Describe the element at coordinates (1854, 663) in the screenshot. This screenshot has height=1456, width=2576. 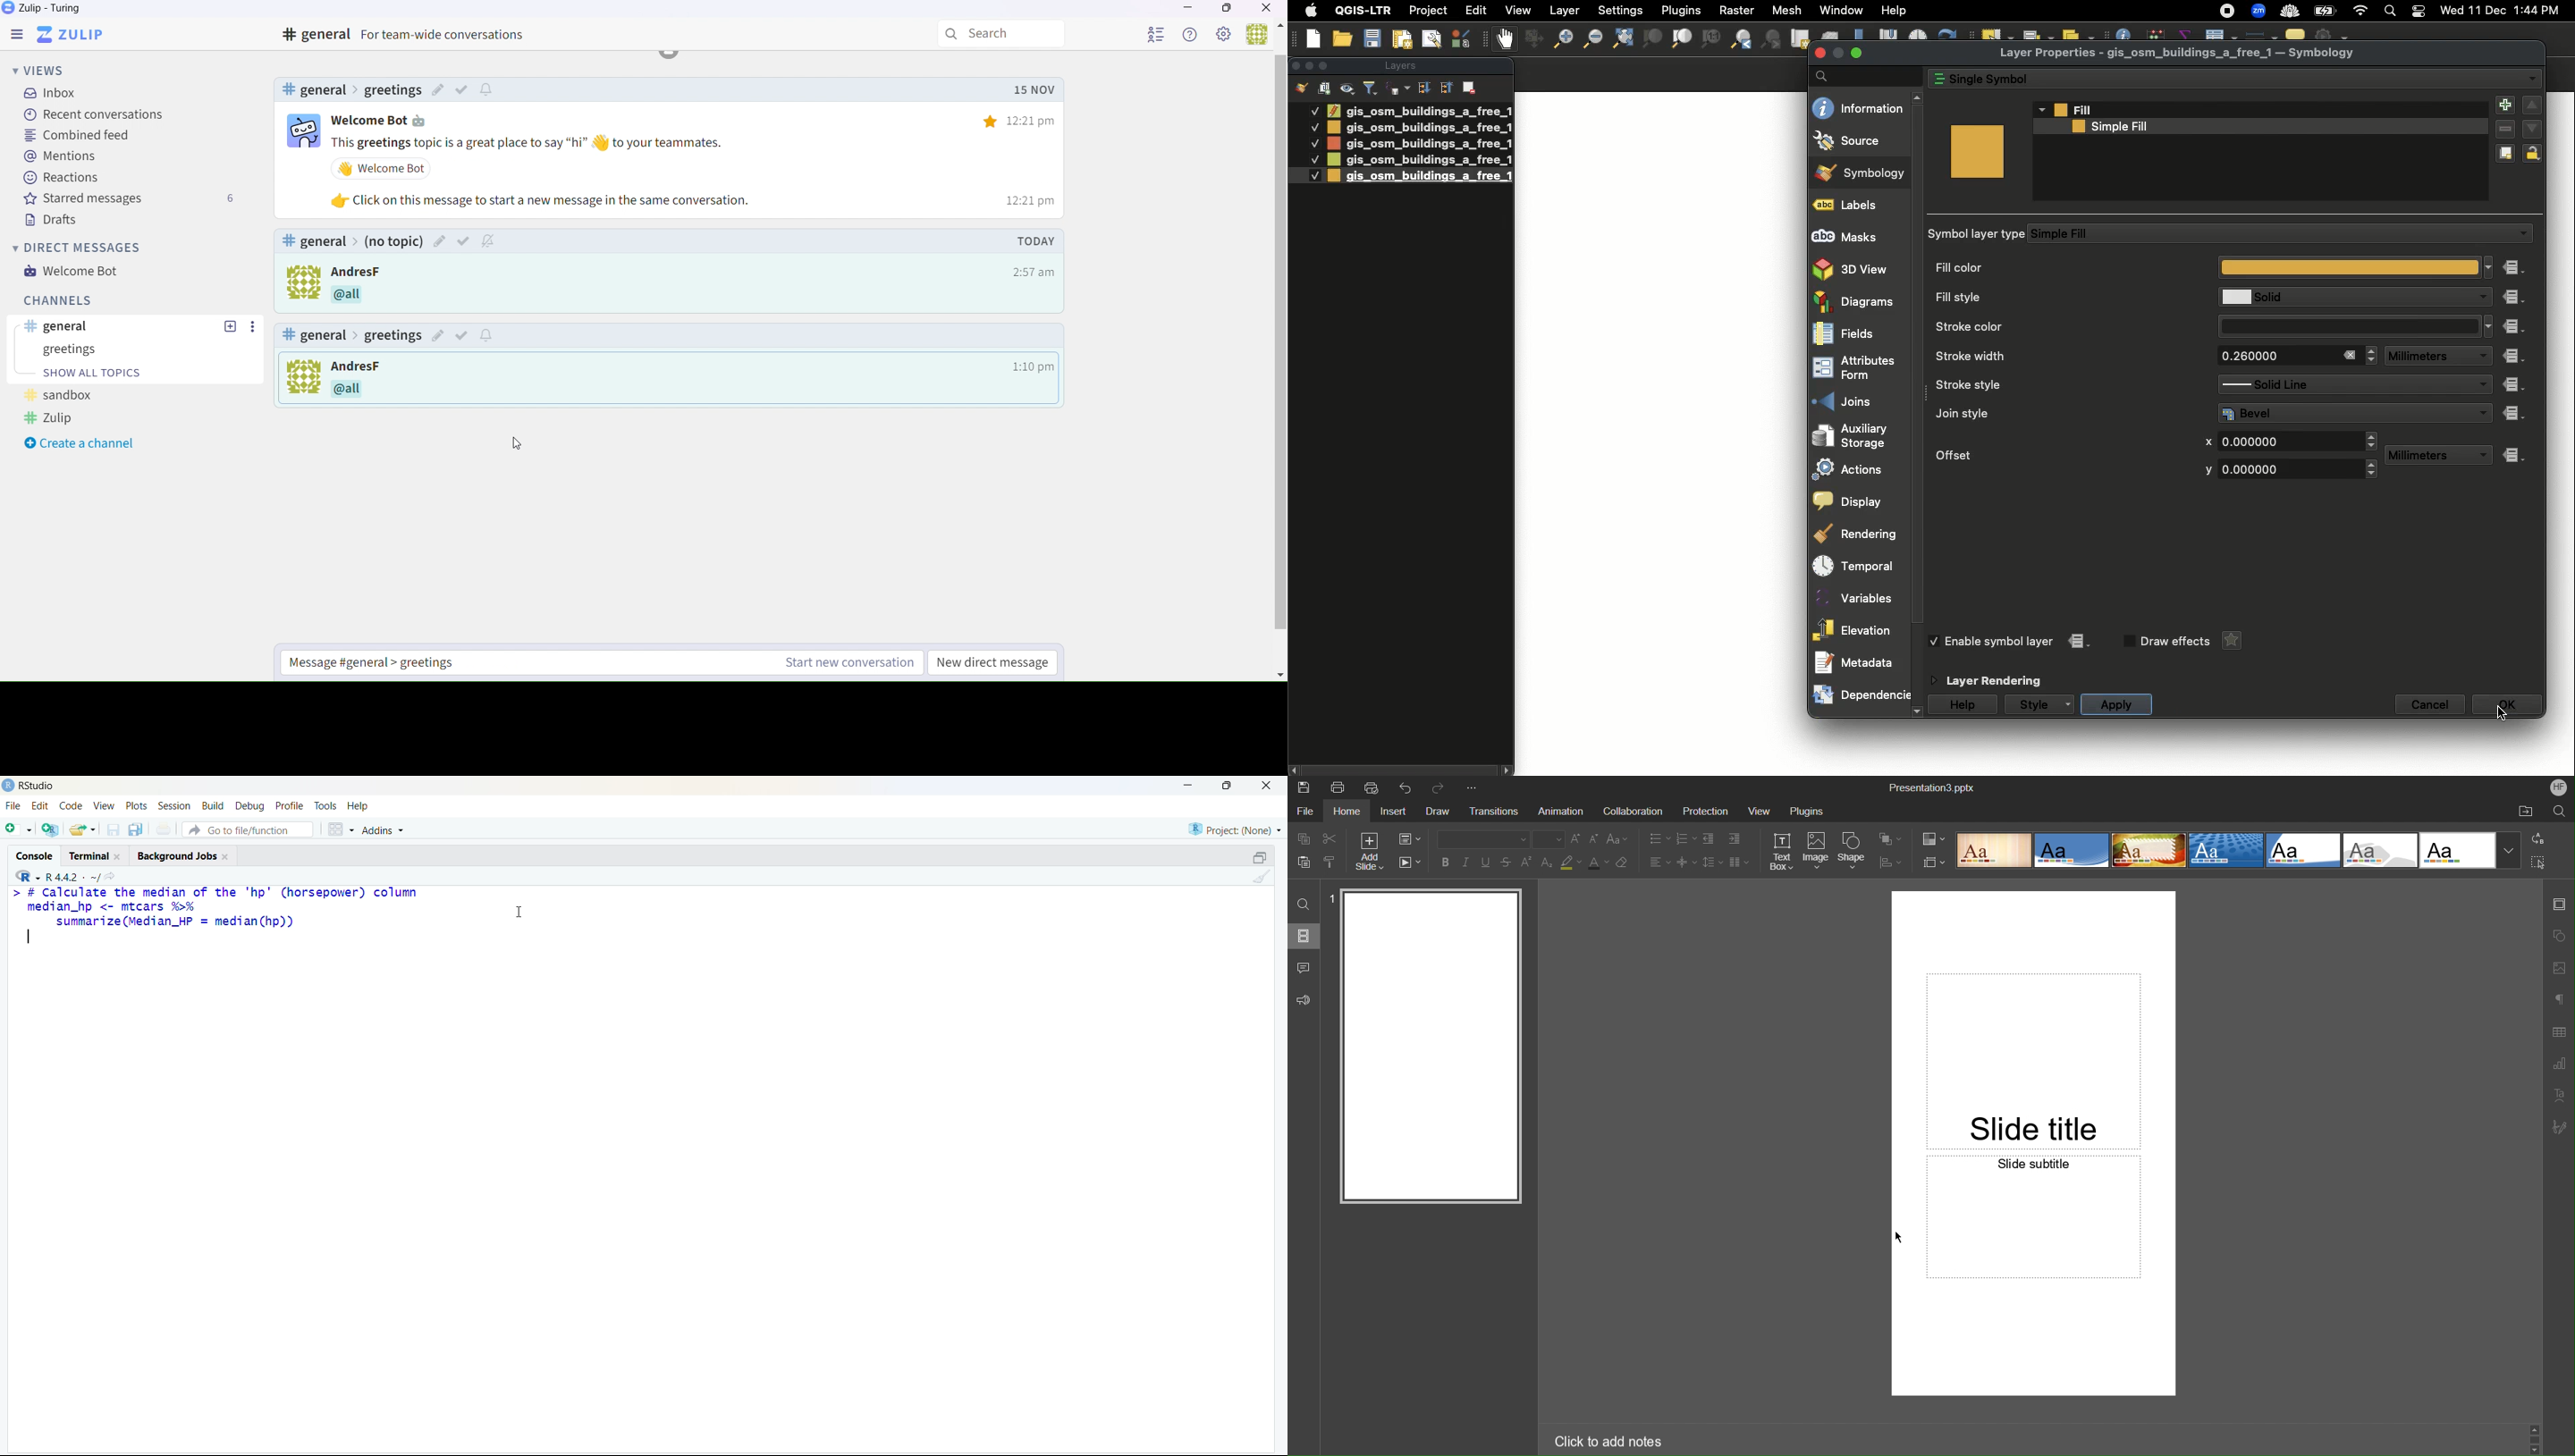
I see `Metadata` at that location.